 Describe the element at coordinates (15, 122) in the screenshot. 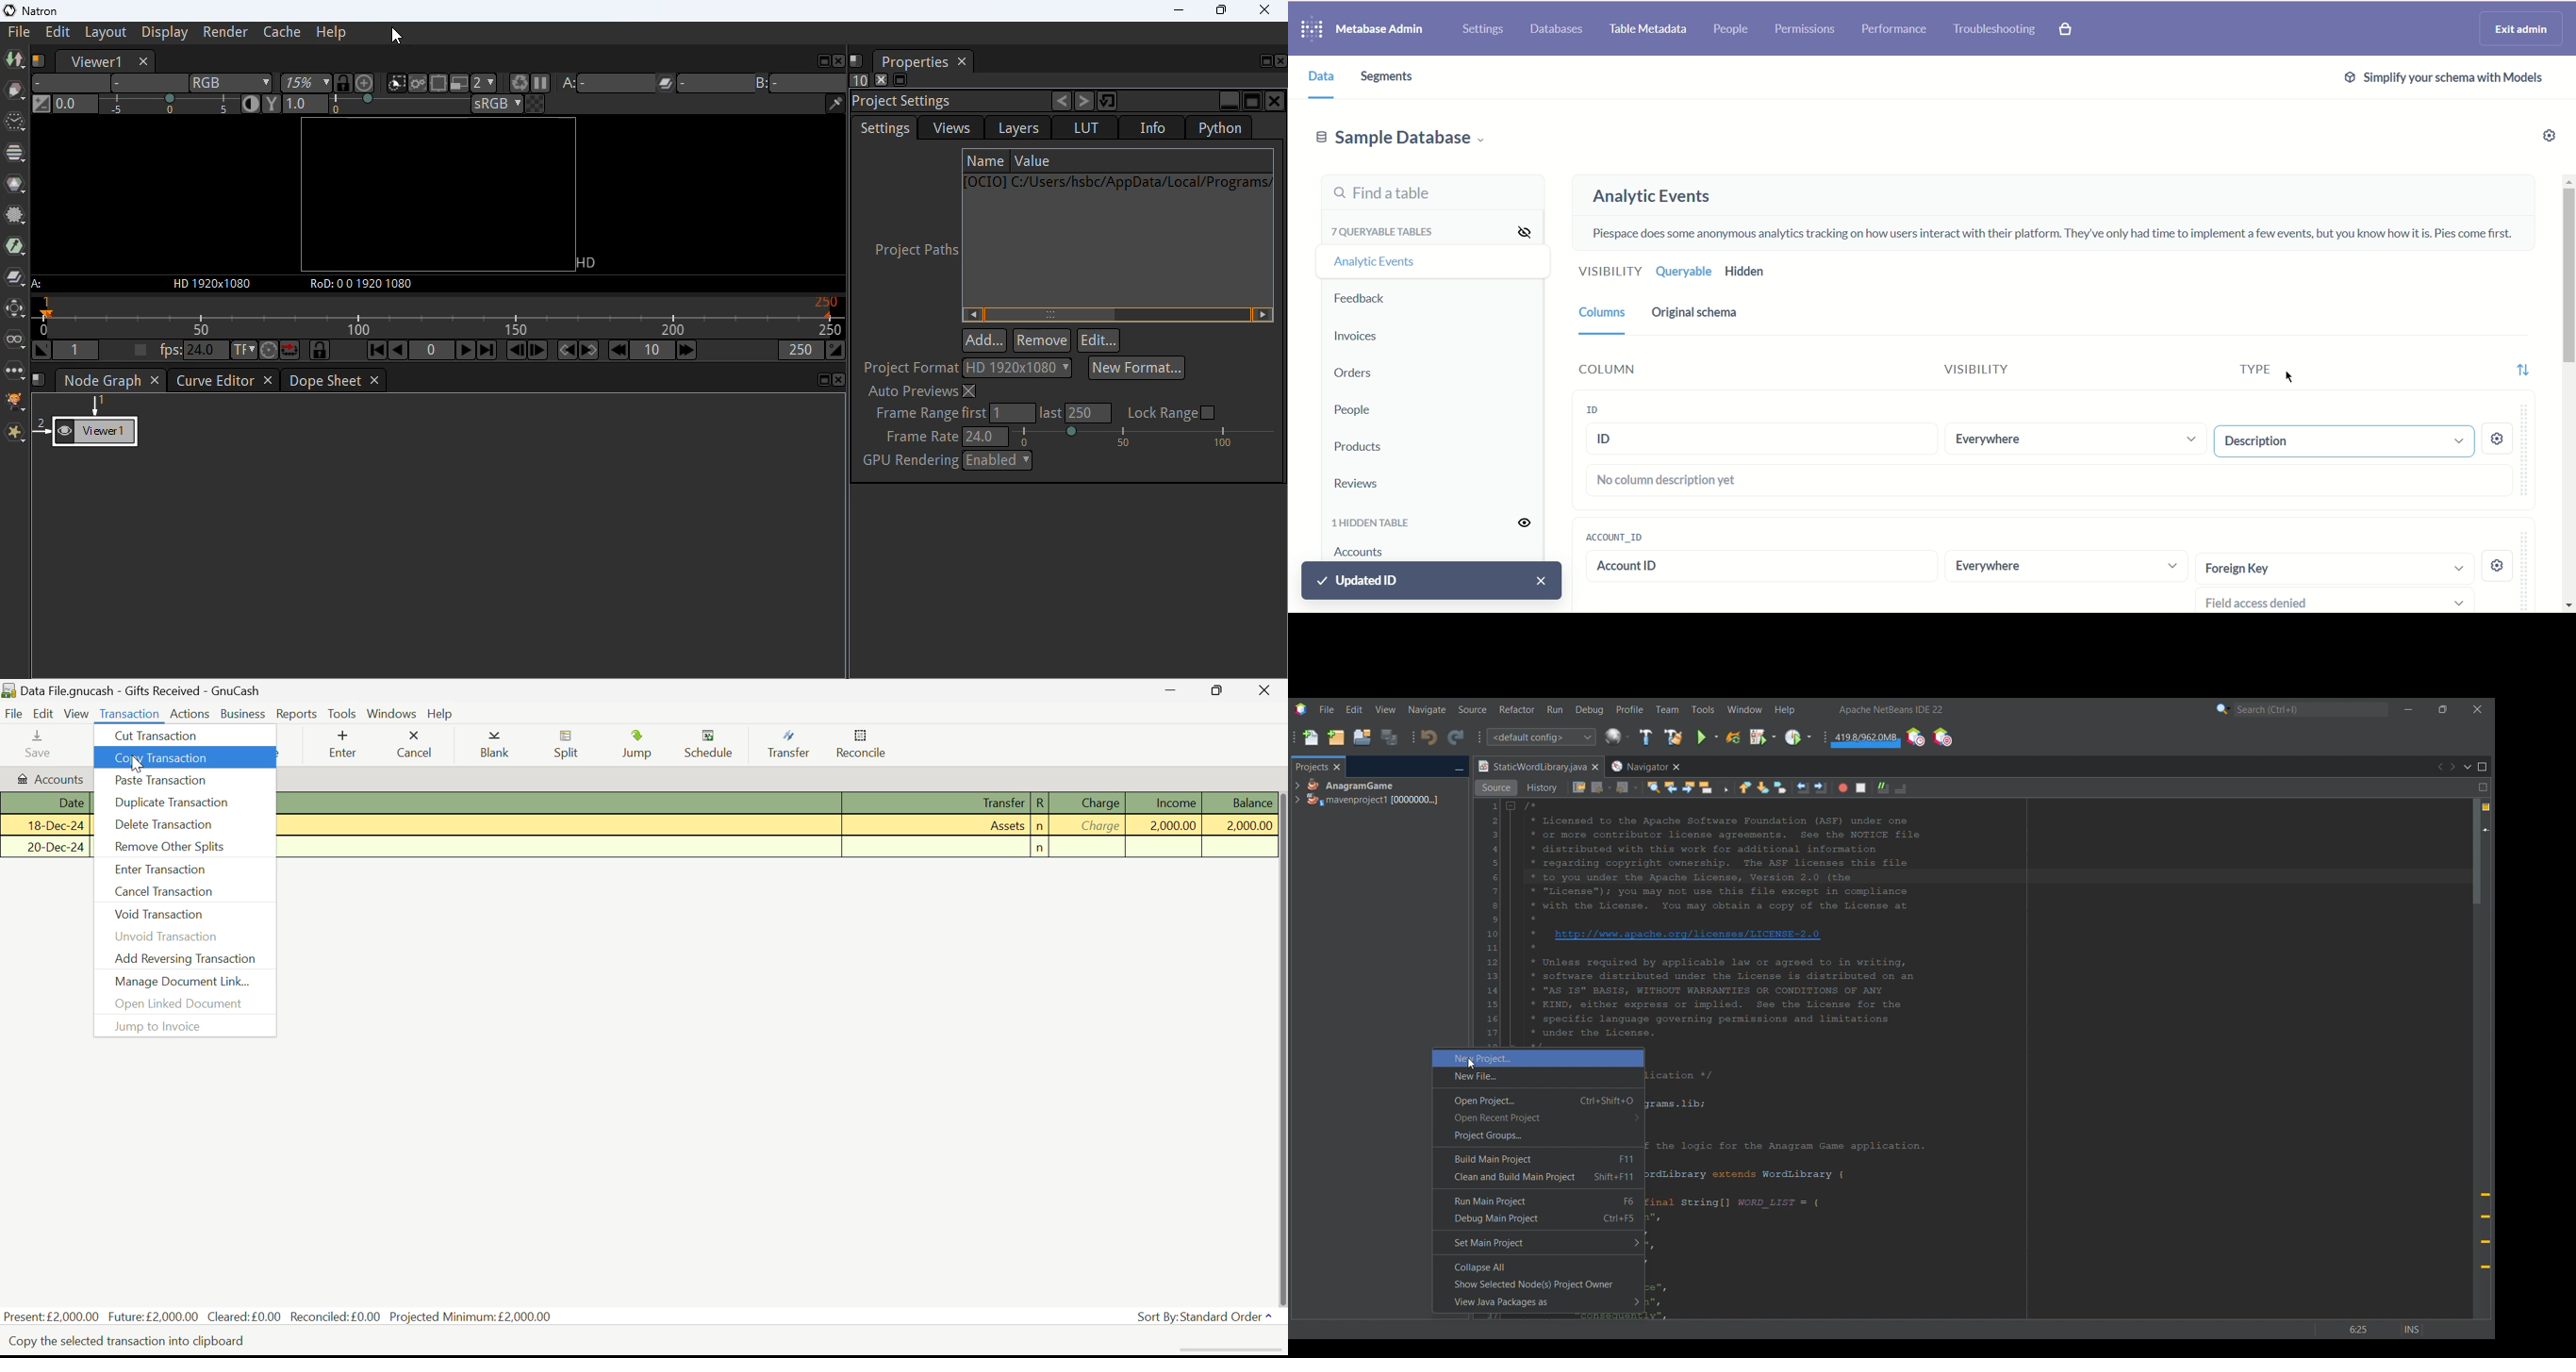

I see `time` at that location.